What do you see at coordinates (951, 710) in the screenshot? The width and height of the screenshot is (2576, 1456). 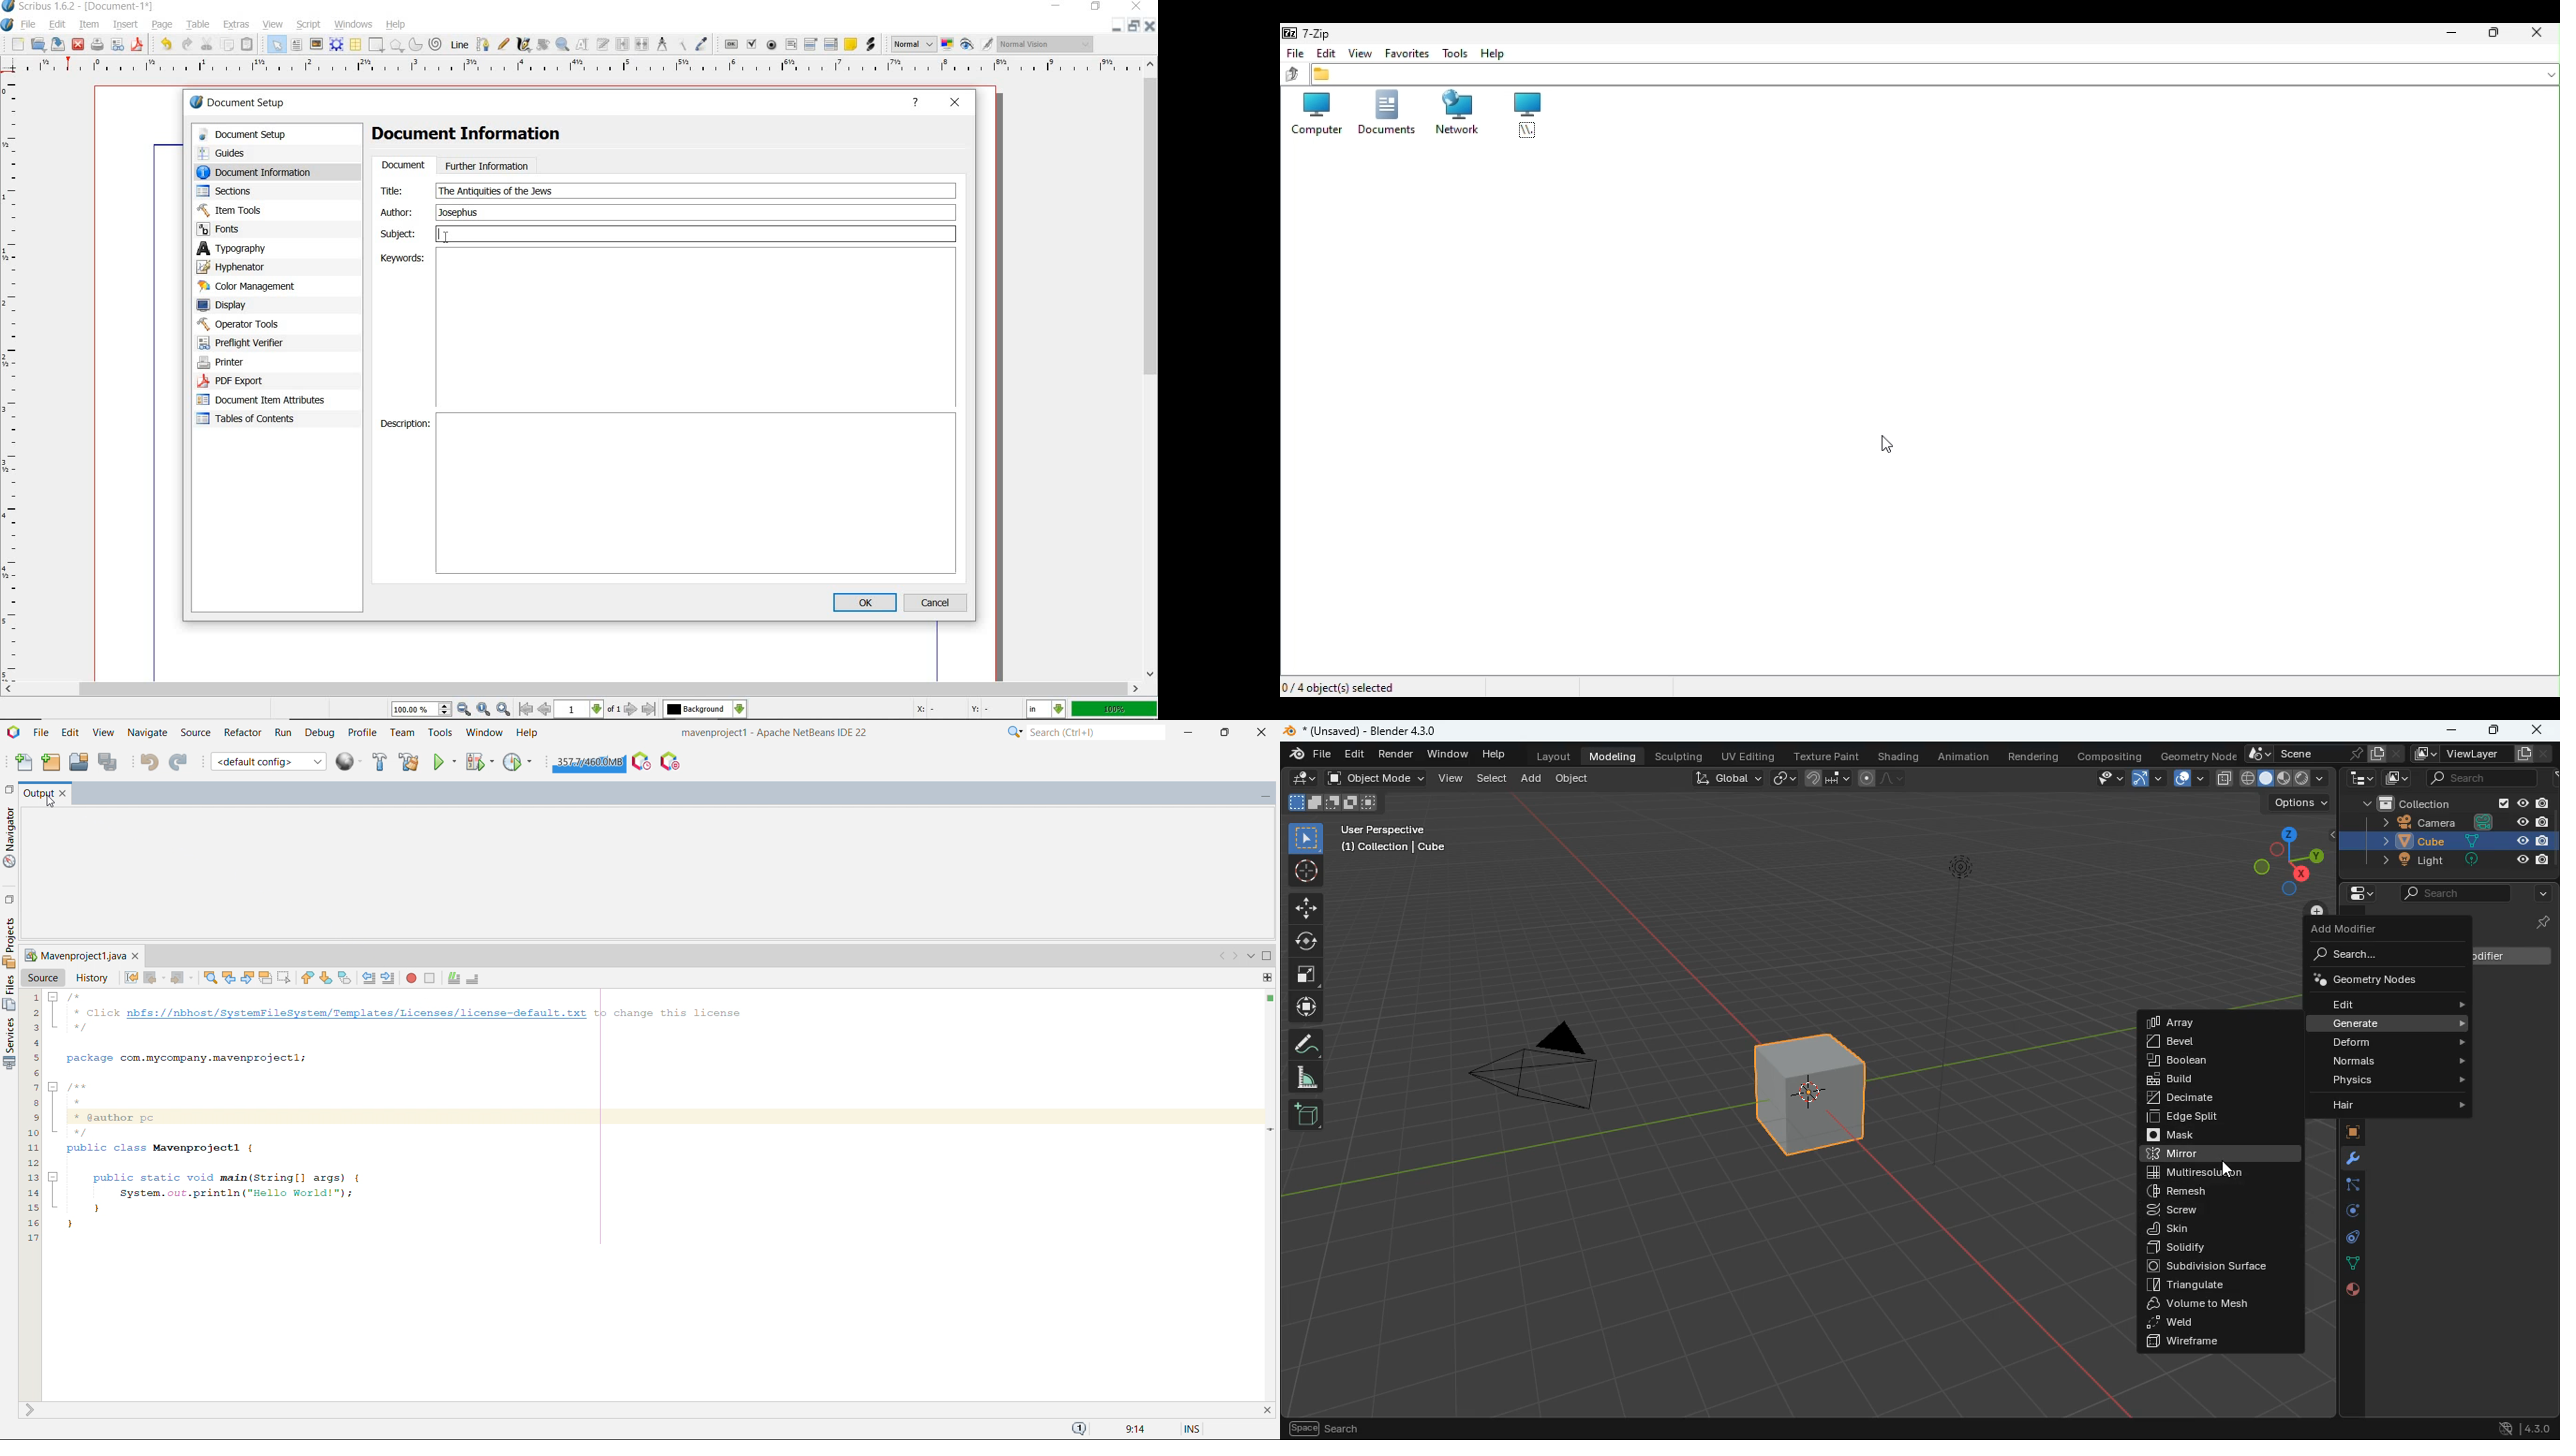 I see `coordinates` at bounding box center [951, 710].